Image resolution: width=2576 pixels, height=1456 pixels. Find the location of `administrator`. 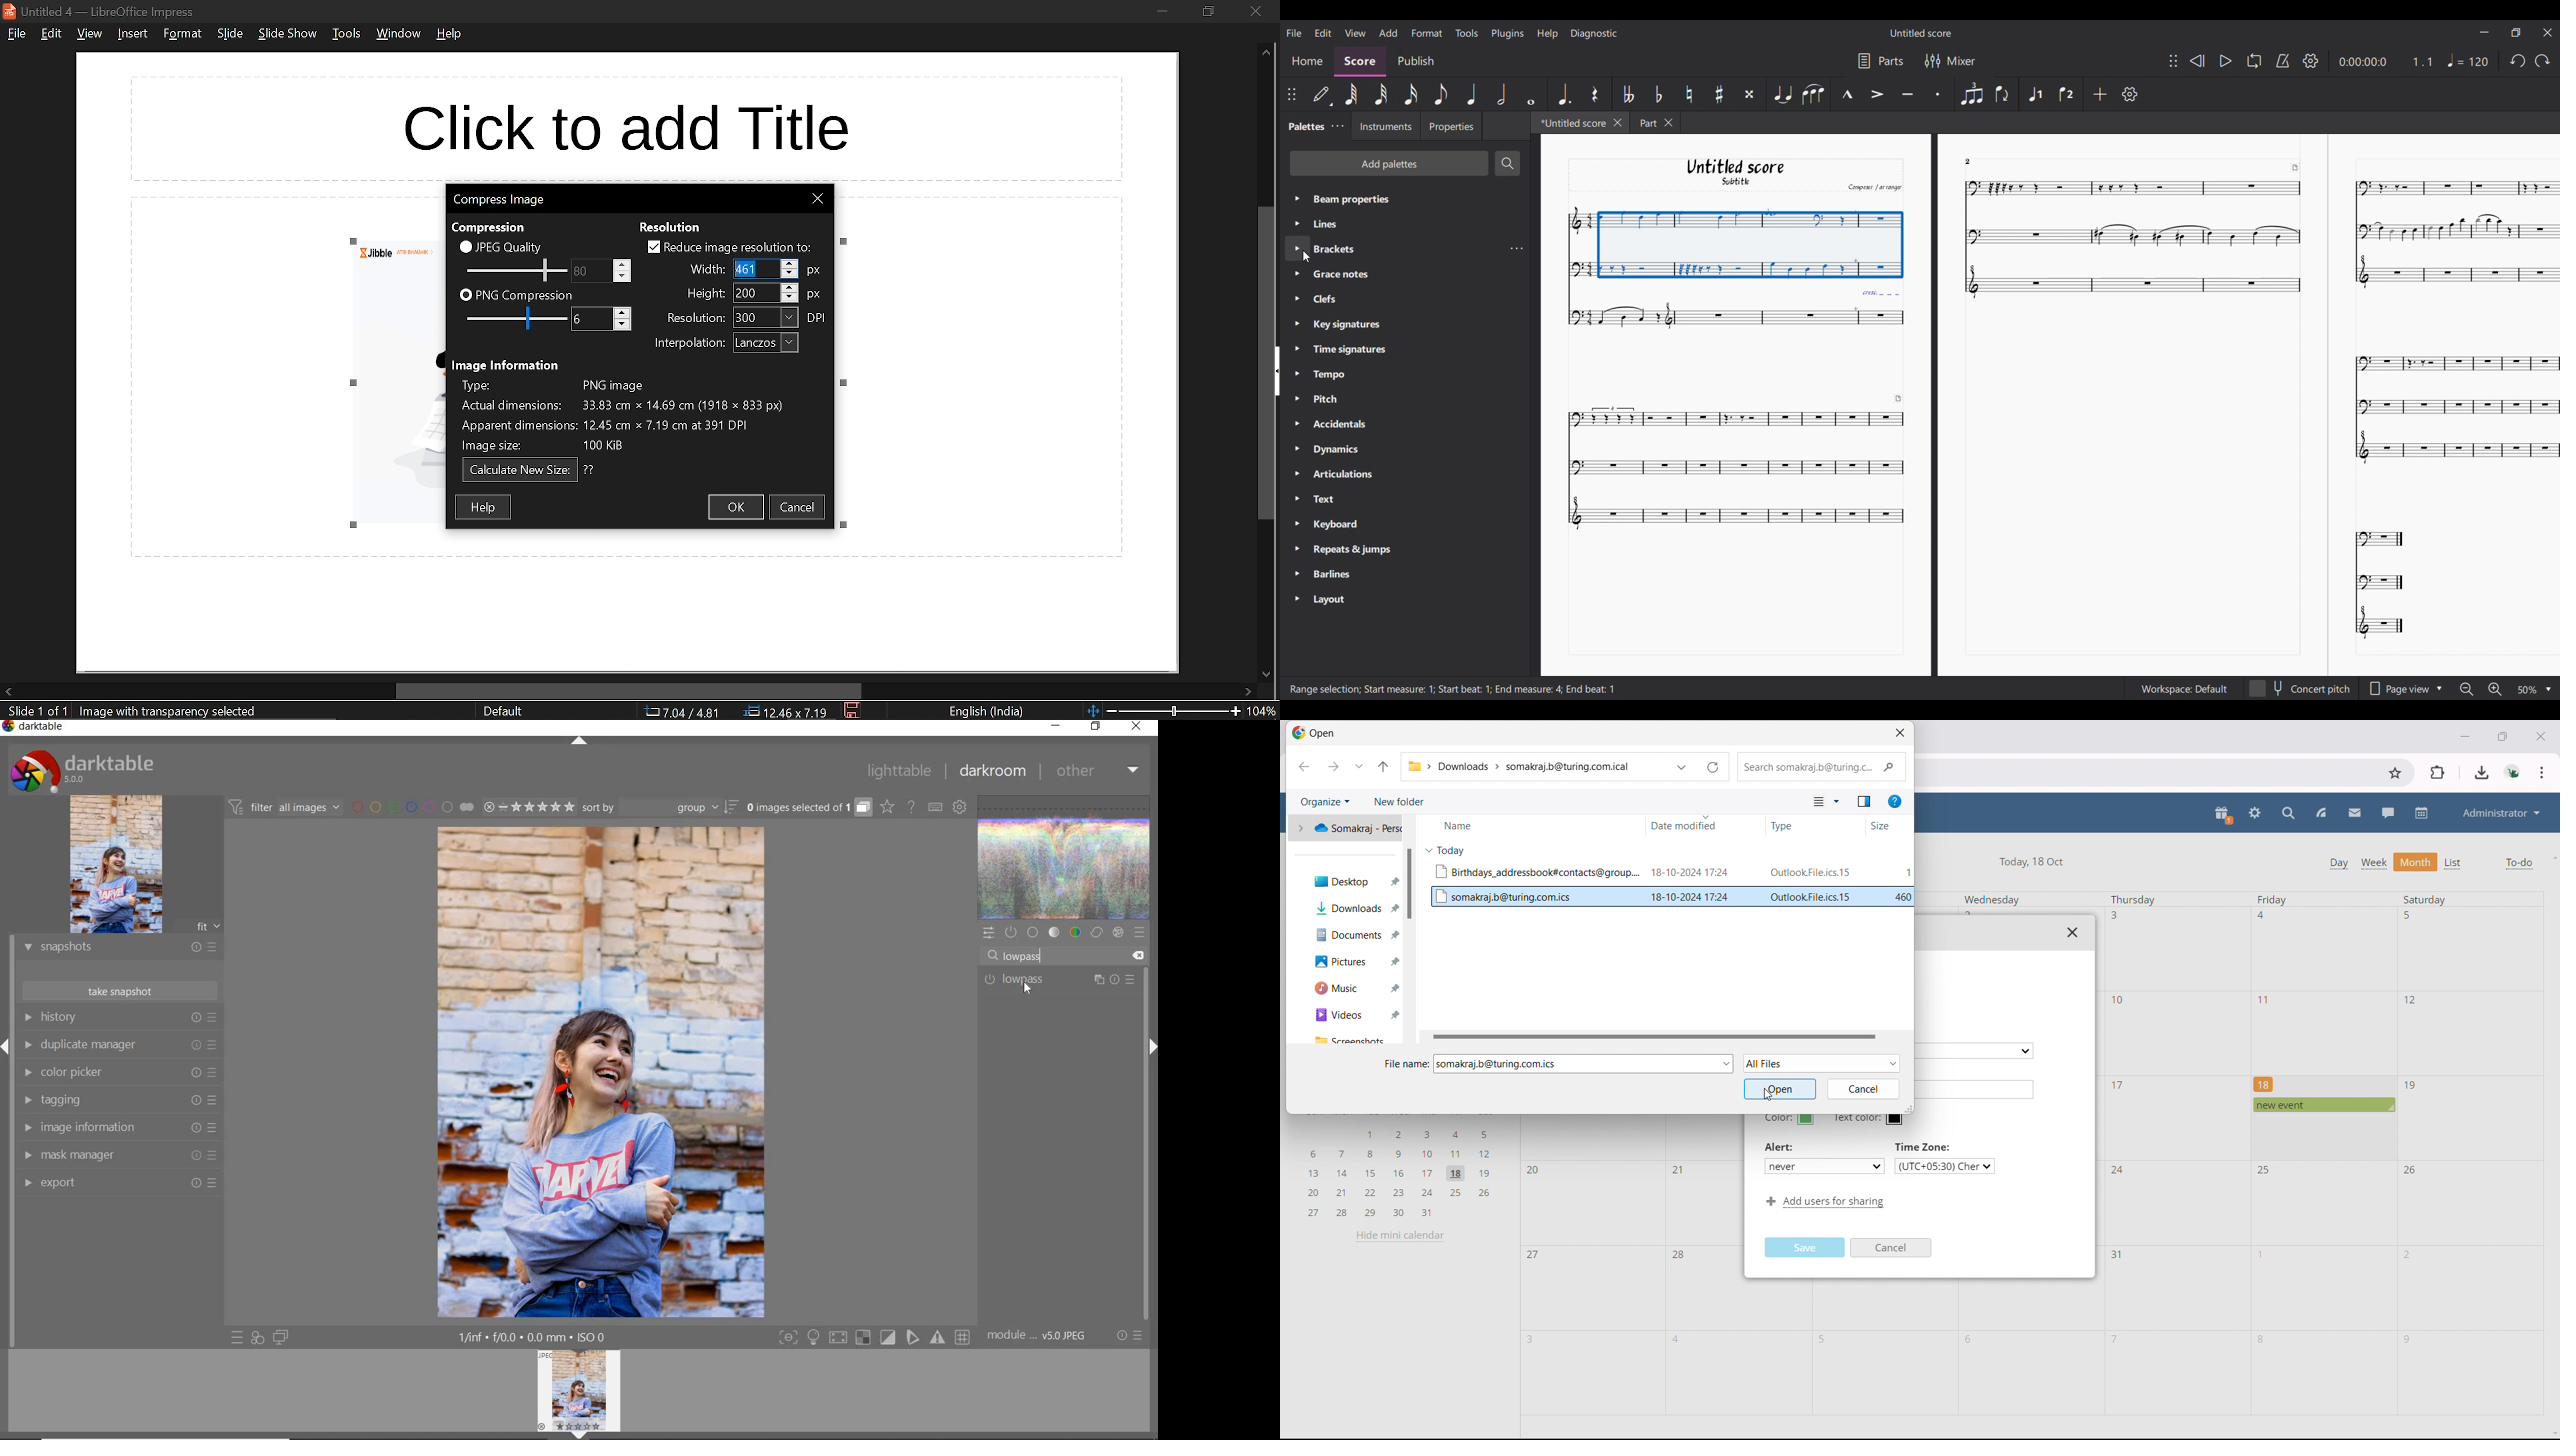

administrator is located at coordinates (2500, 813).